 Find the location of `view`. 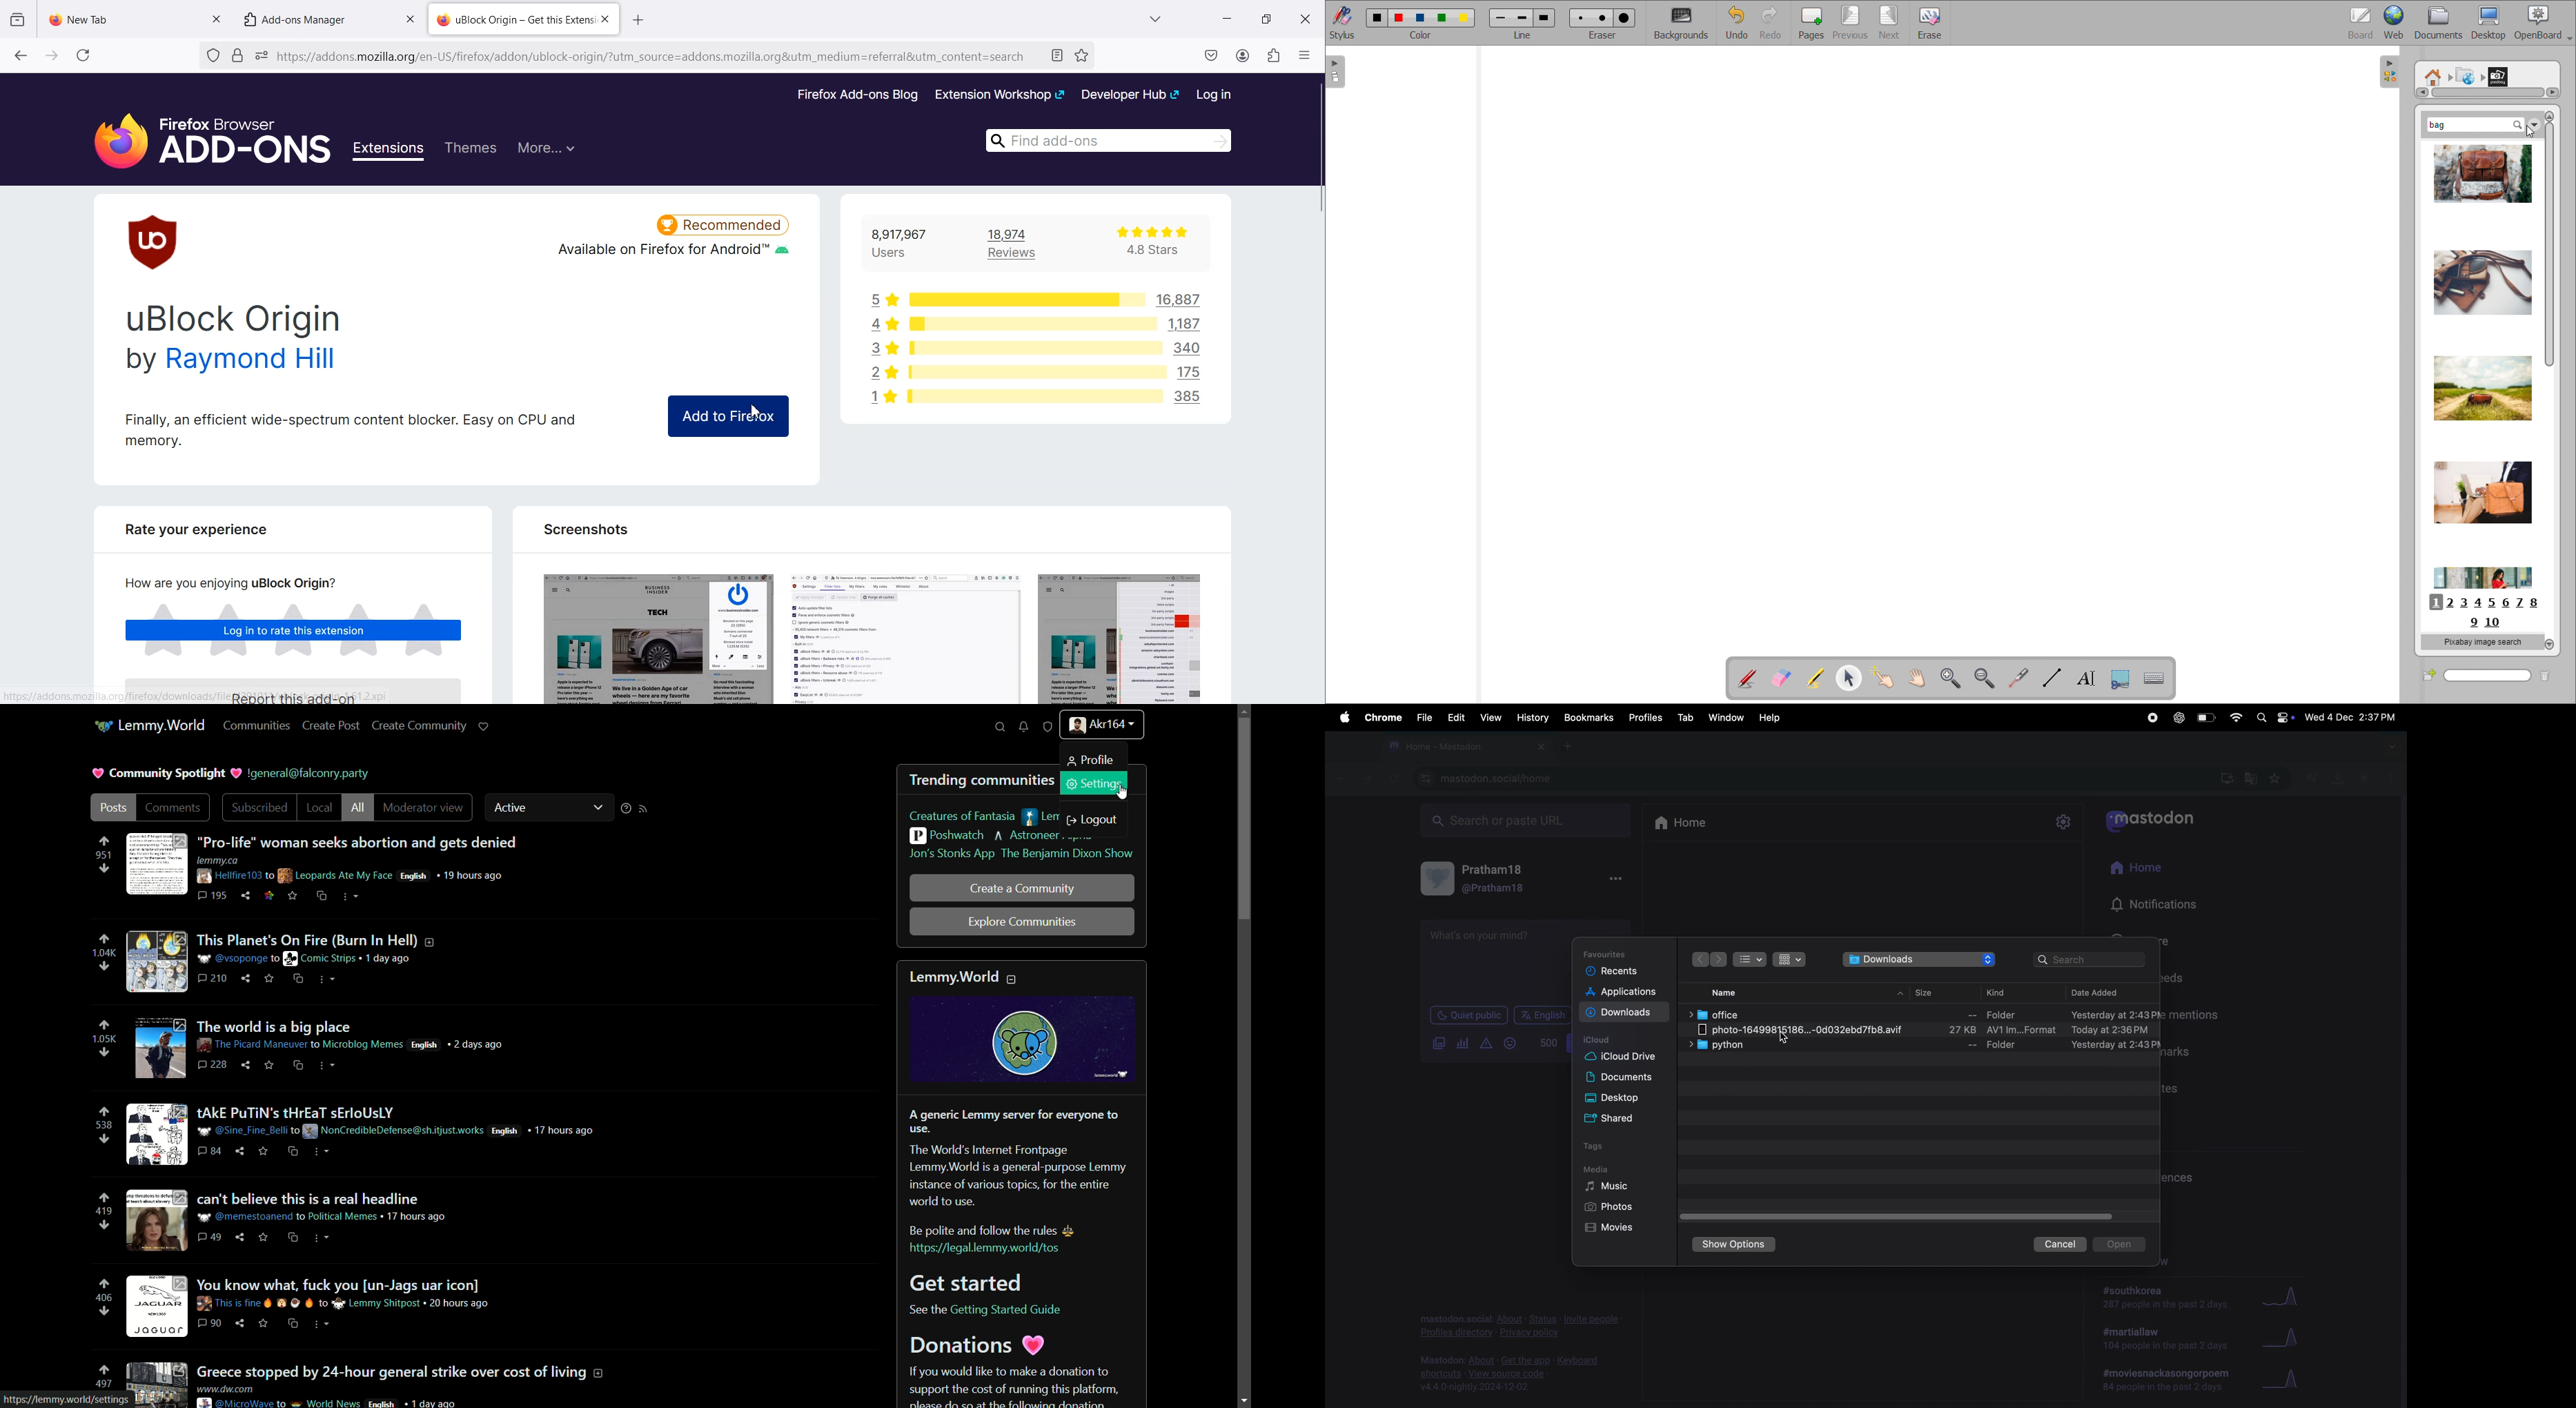

view is located at coordinates (1490, 717).